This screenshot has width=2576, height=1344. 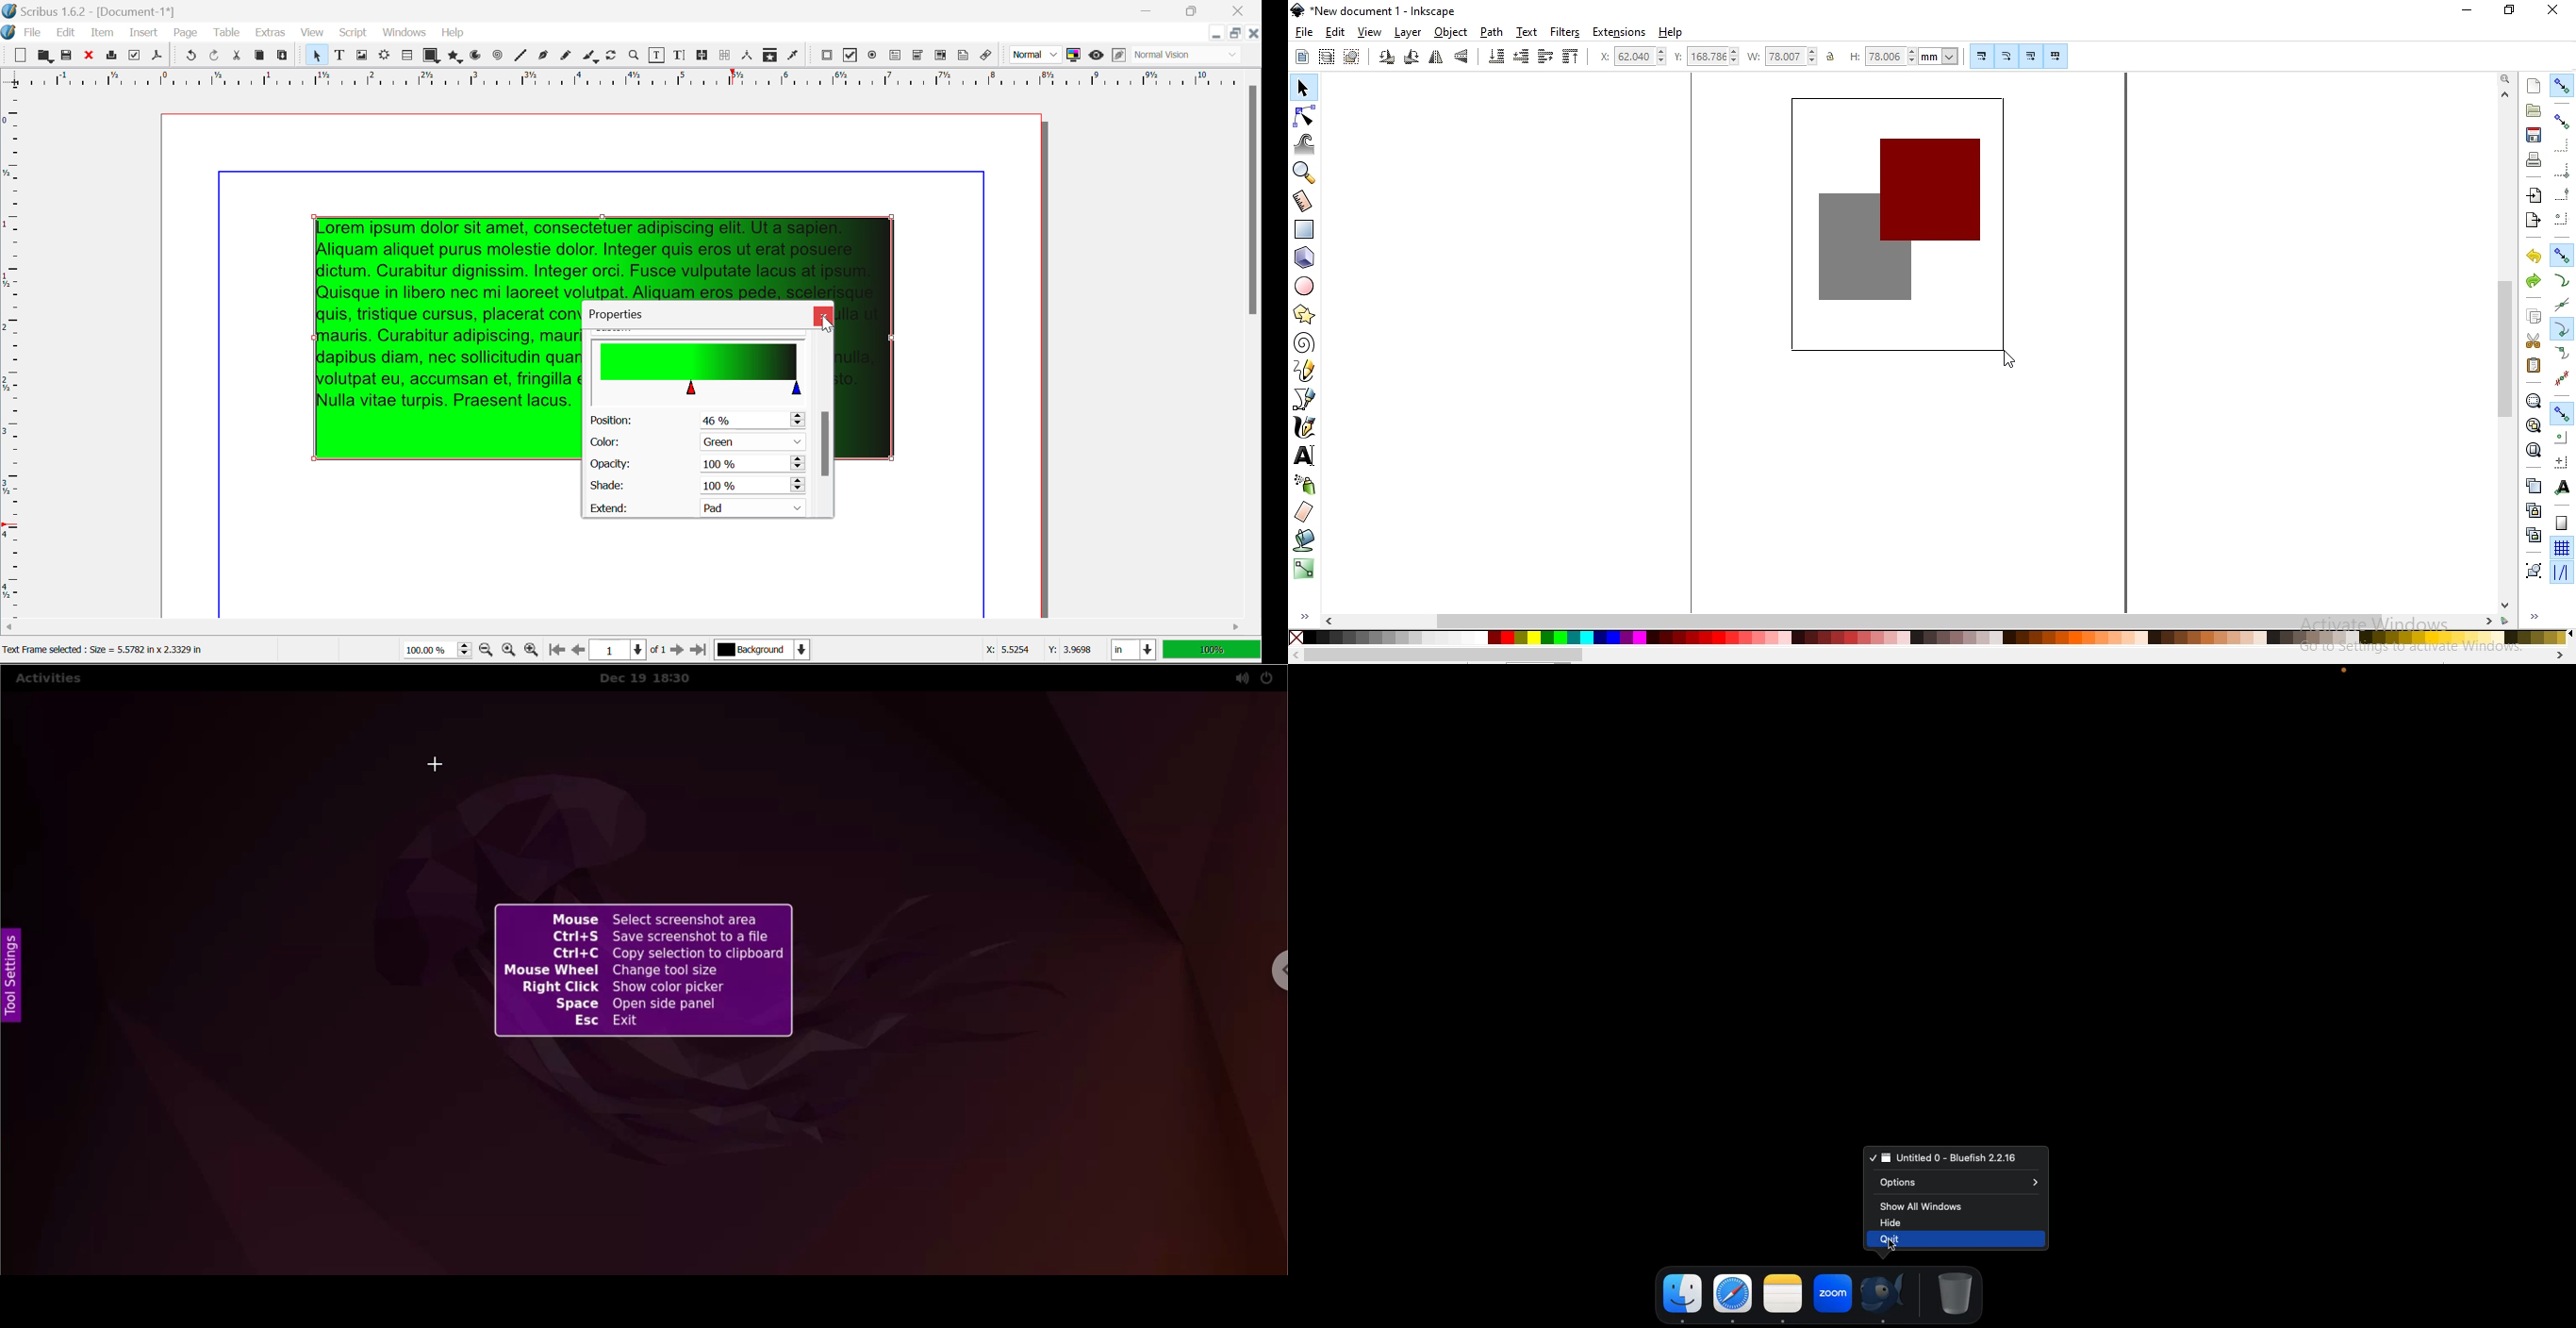 What do you see at coordinates (2561, 489) in the screenshot?
I see `snap text anchors and baselines` at bounding box center [2561, 489].